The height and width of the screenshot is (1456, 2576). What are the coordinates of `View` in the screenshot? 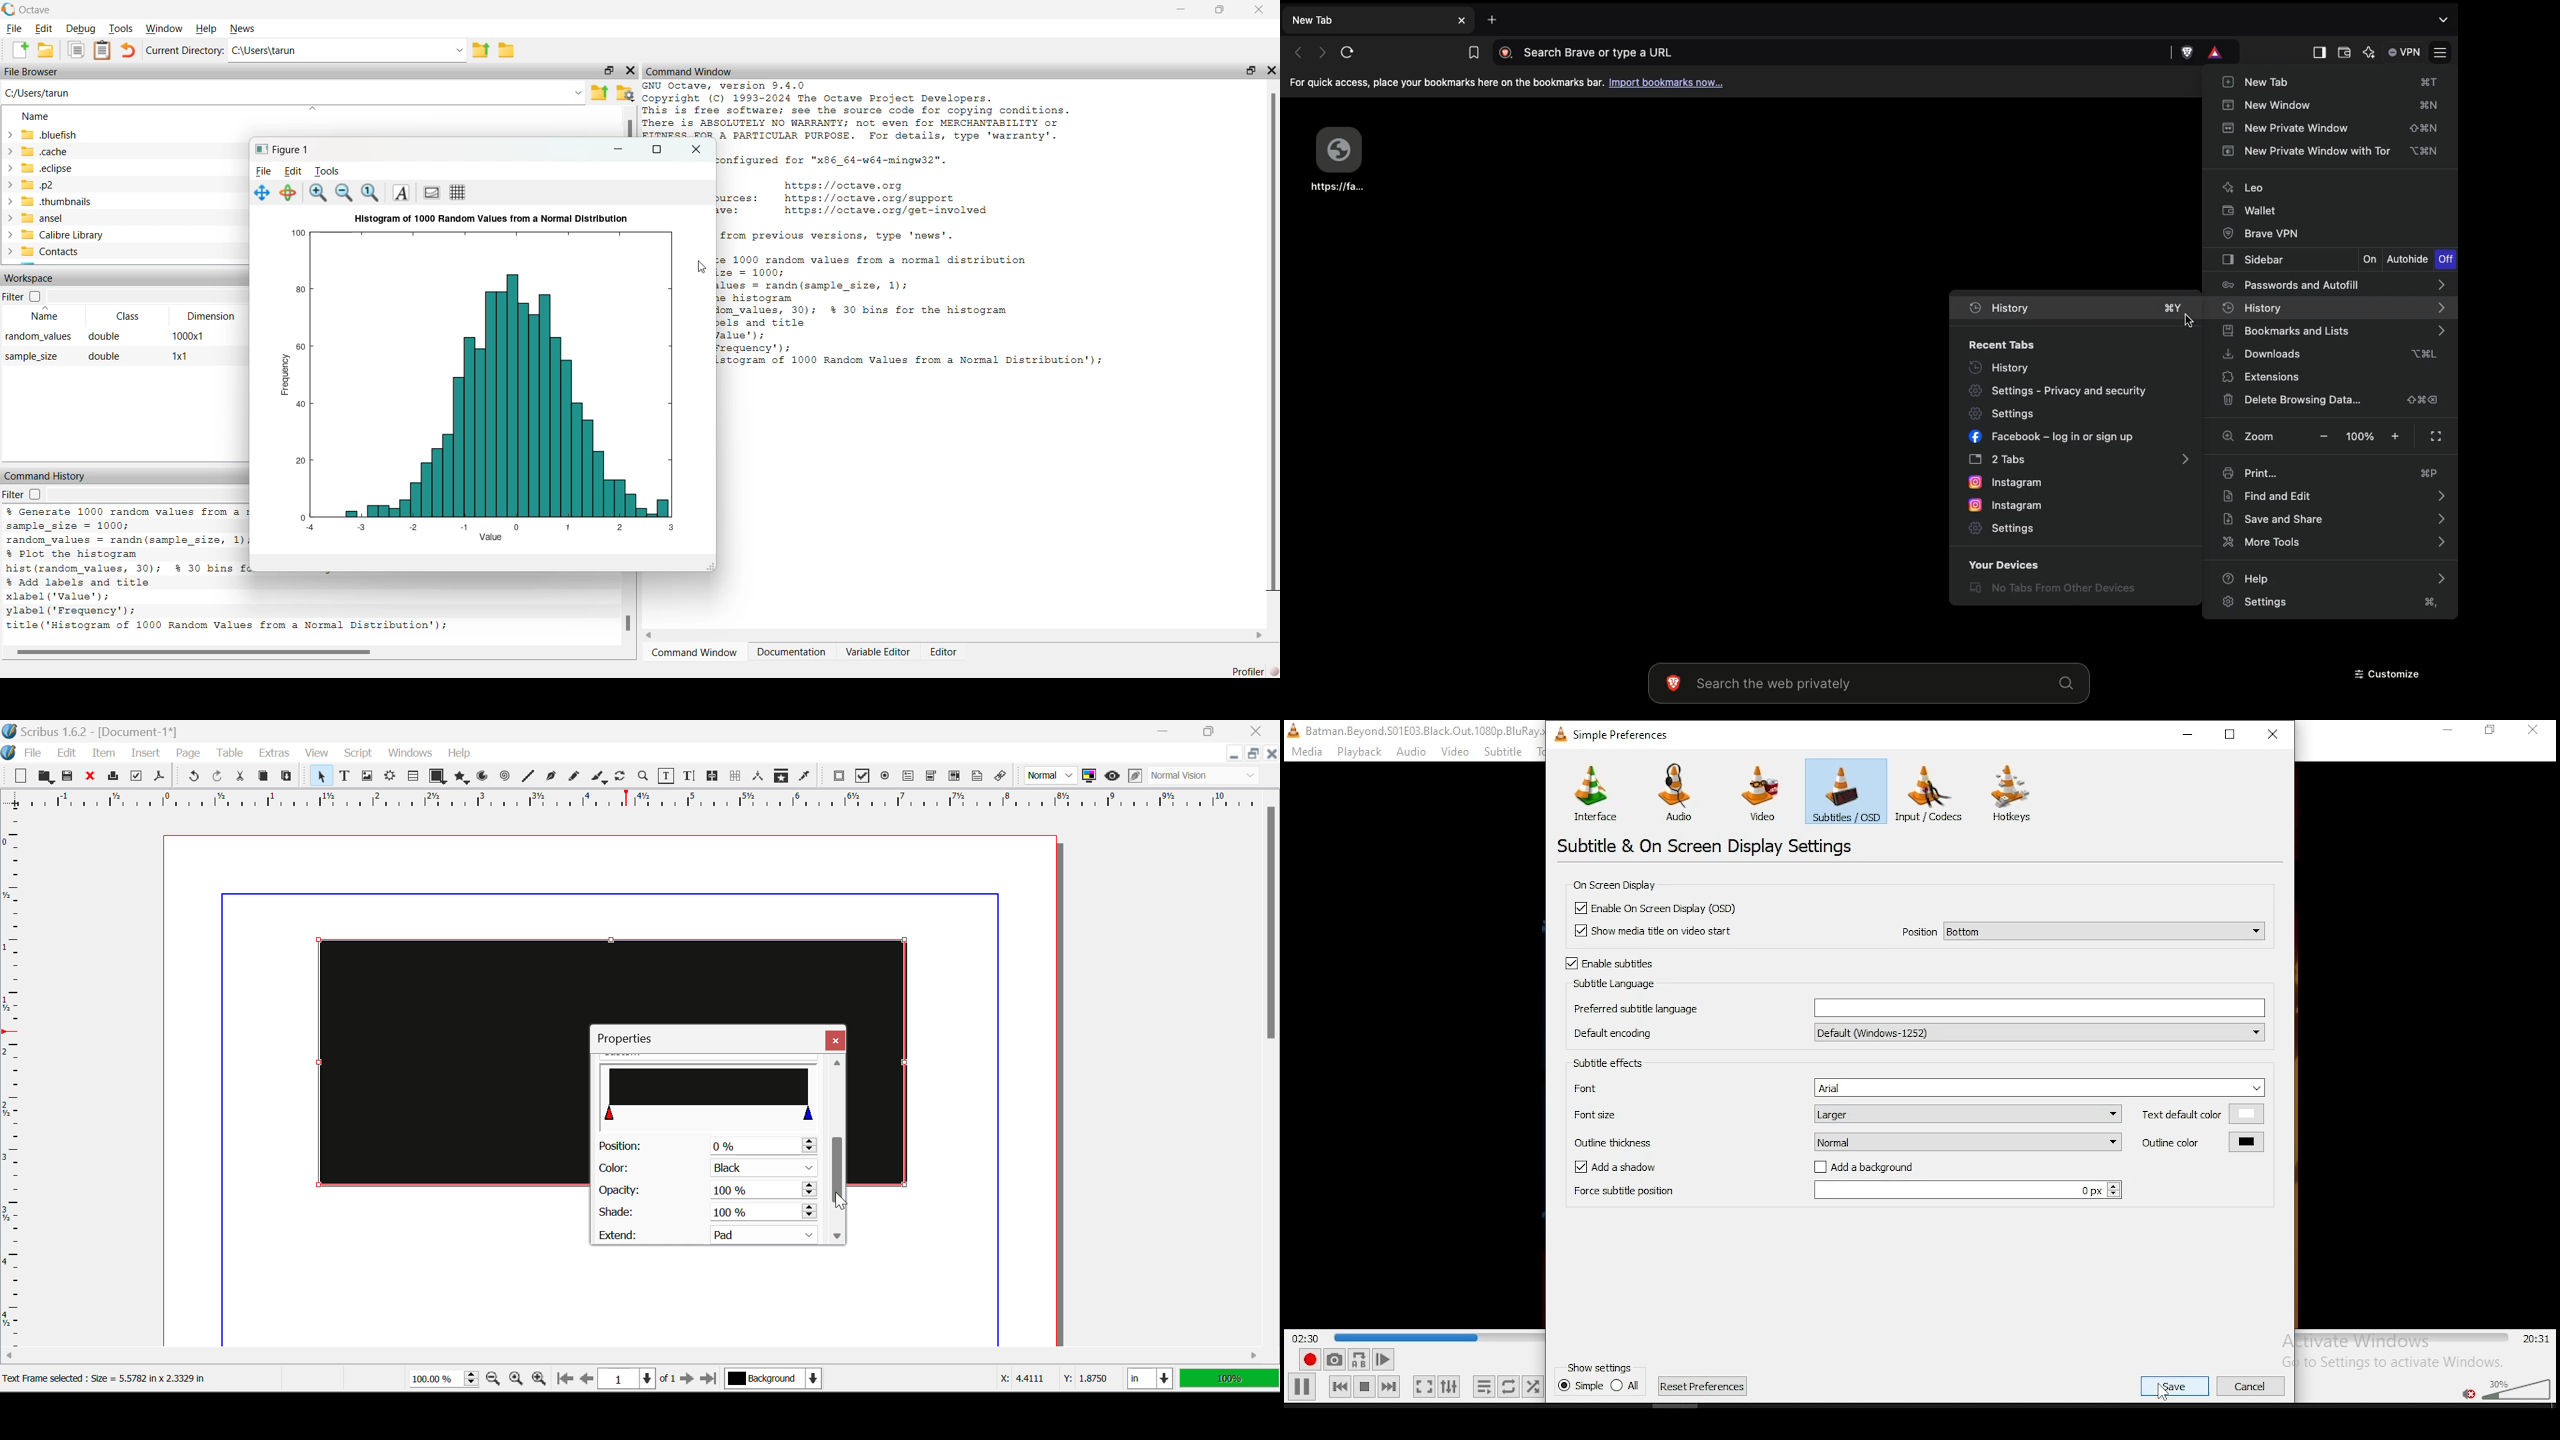 It's located at (317, 753).